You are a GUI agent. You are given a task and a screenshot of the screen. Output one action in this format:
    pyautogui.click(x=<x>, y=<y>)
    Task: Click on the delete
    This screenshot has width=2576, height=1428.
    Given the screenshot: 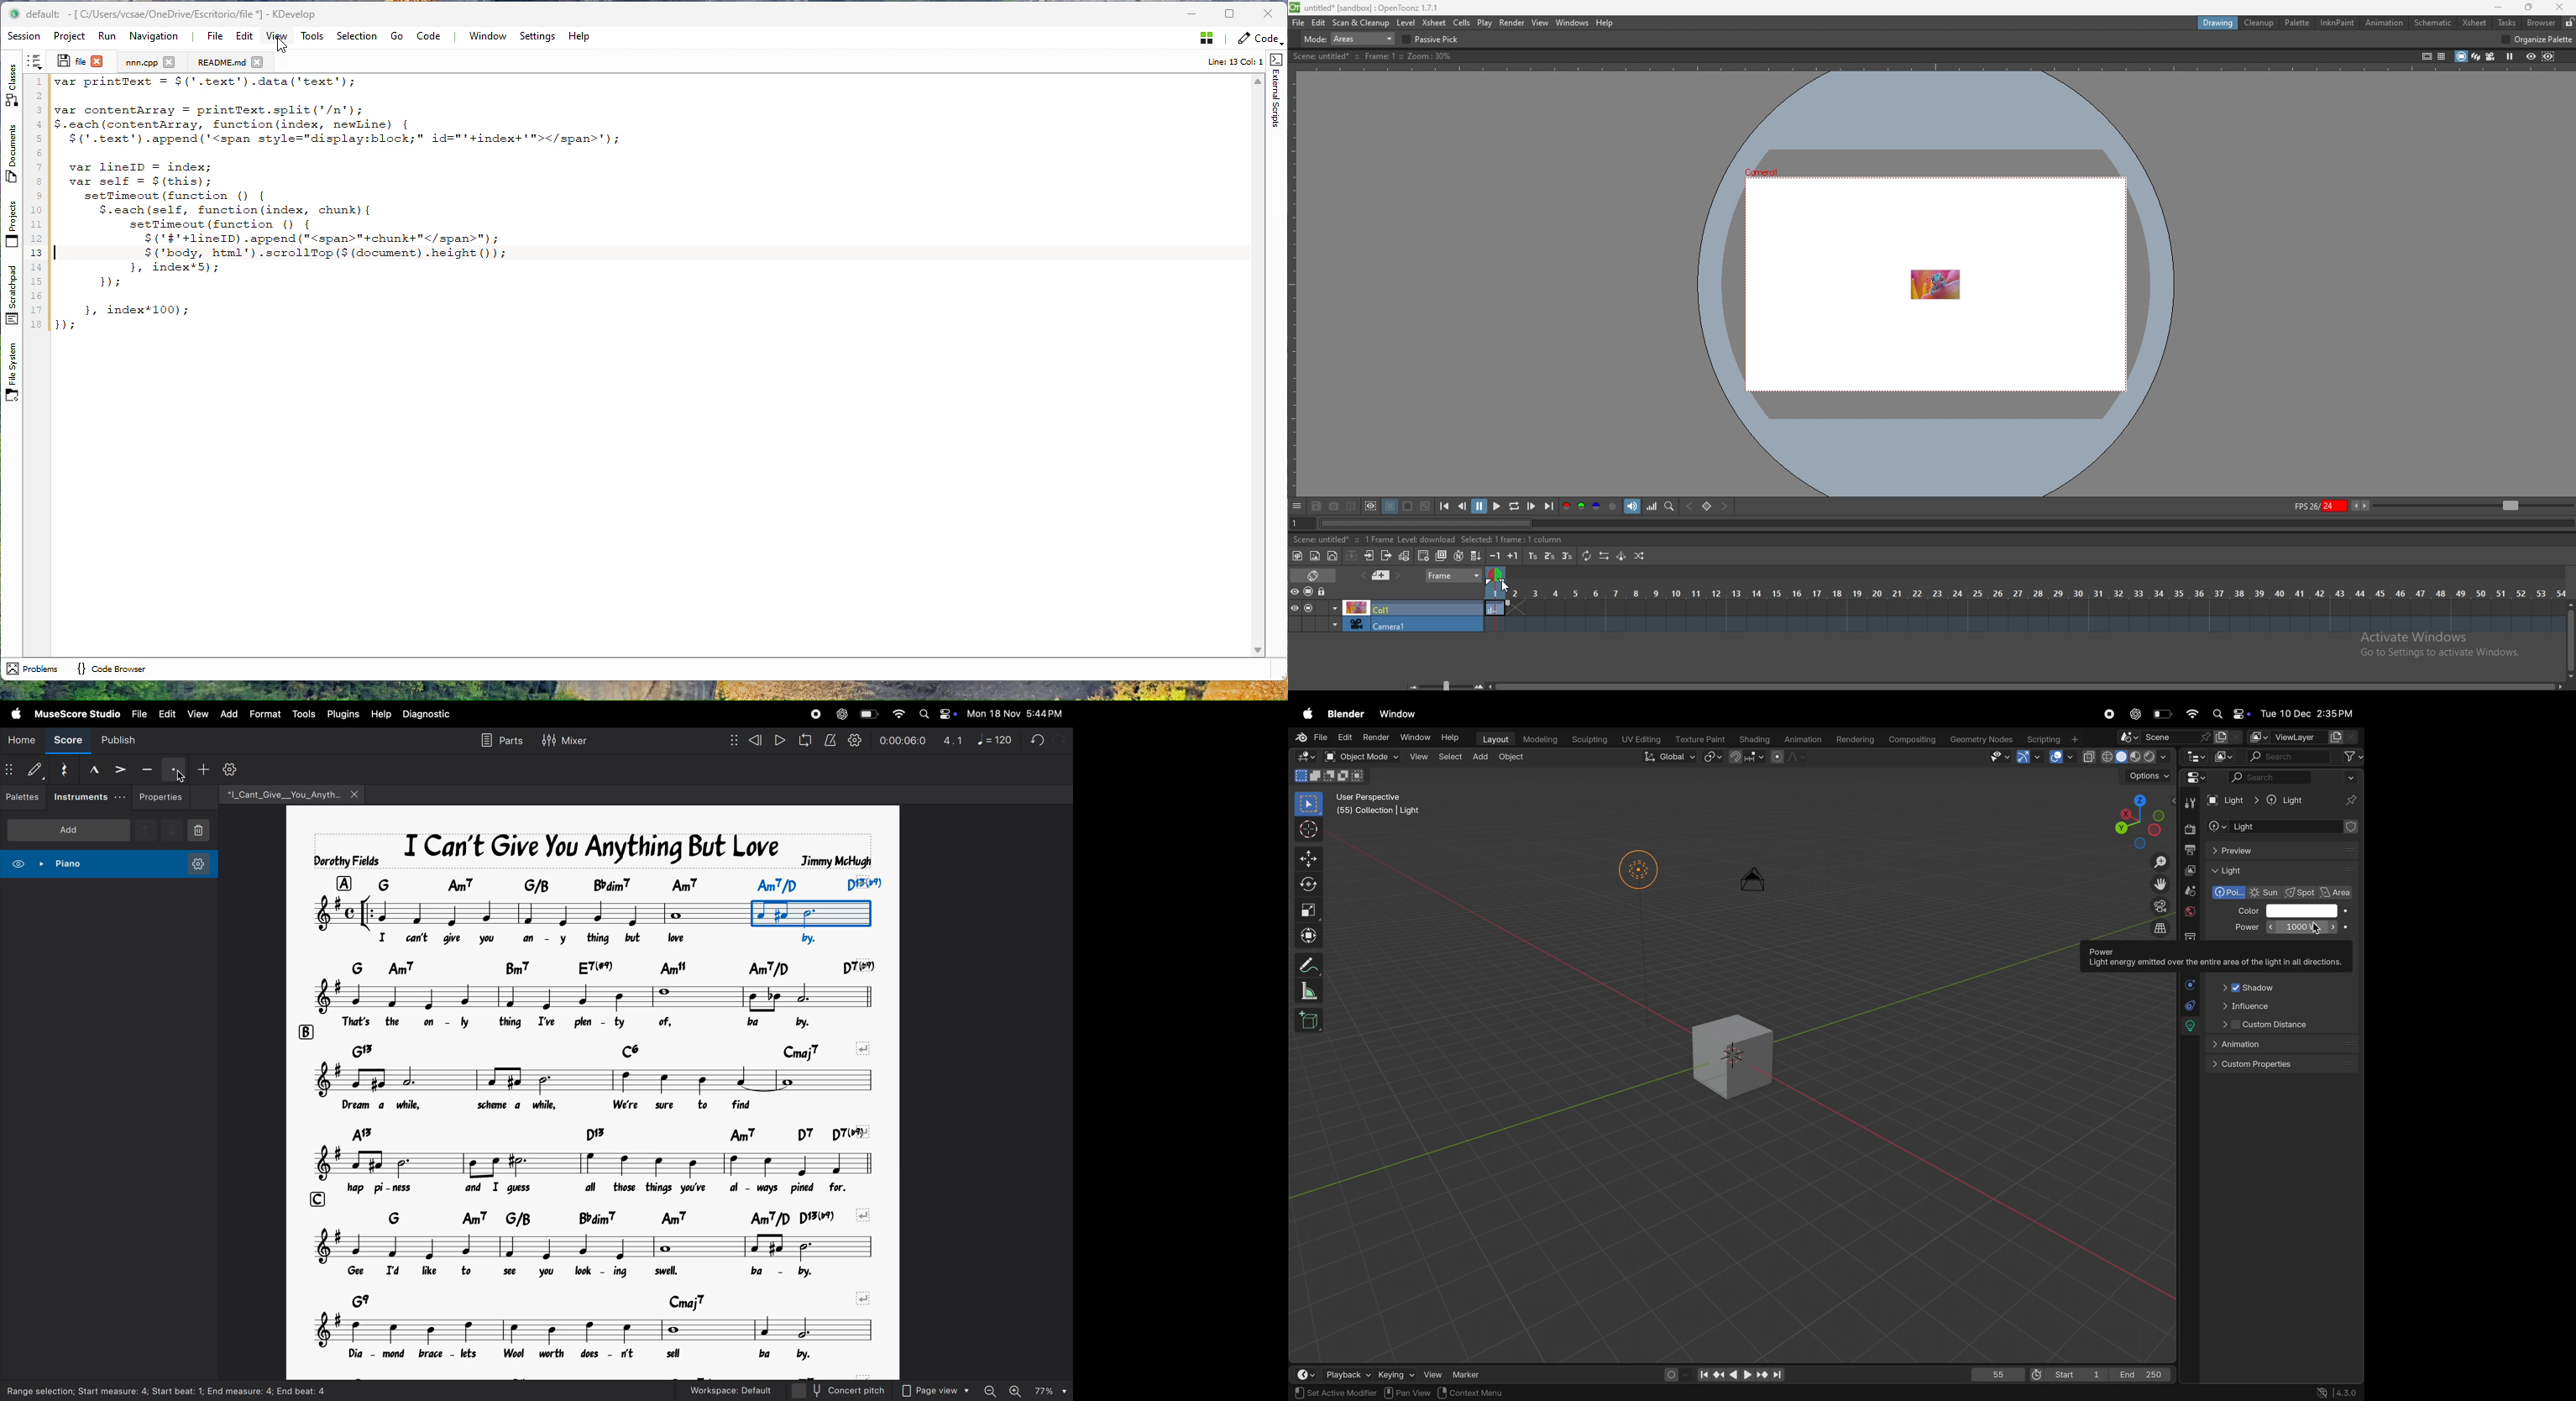 What is the action you would take?
    pyautogui.click(x=198, y=831)
    